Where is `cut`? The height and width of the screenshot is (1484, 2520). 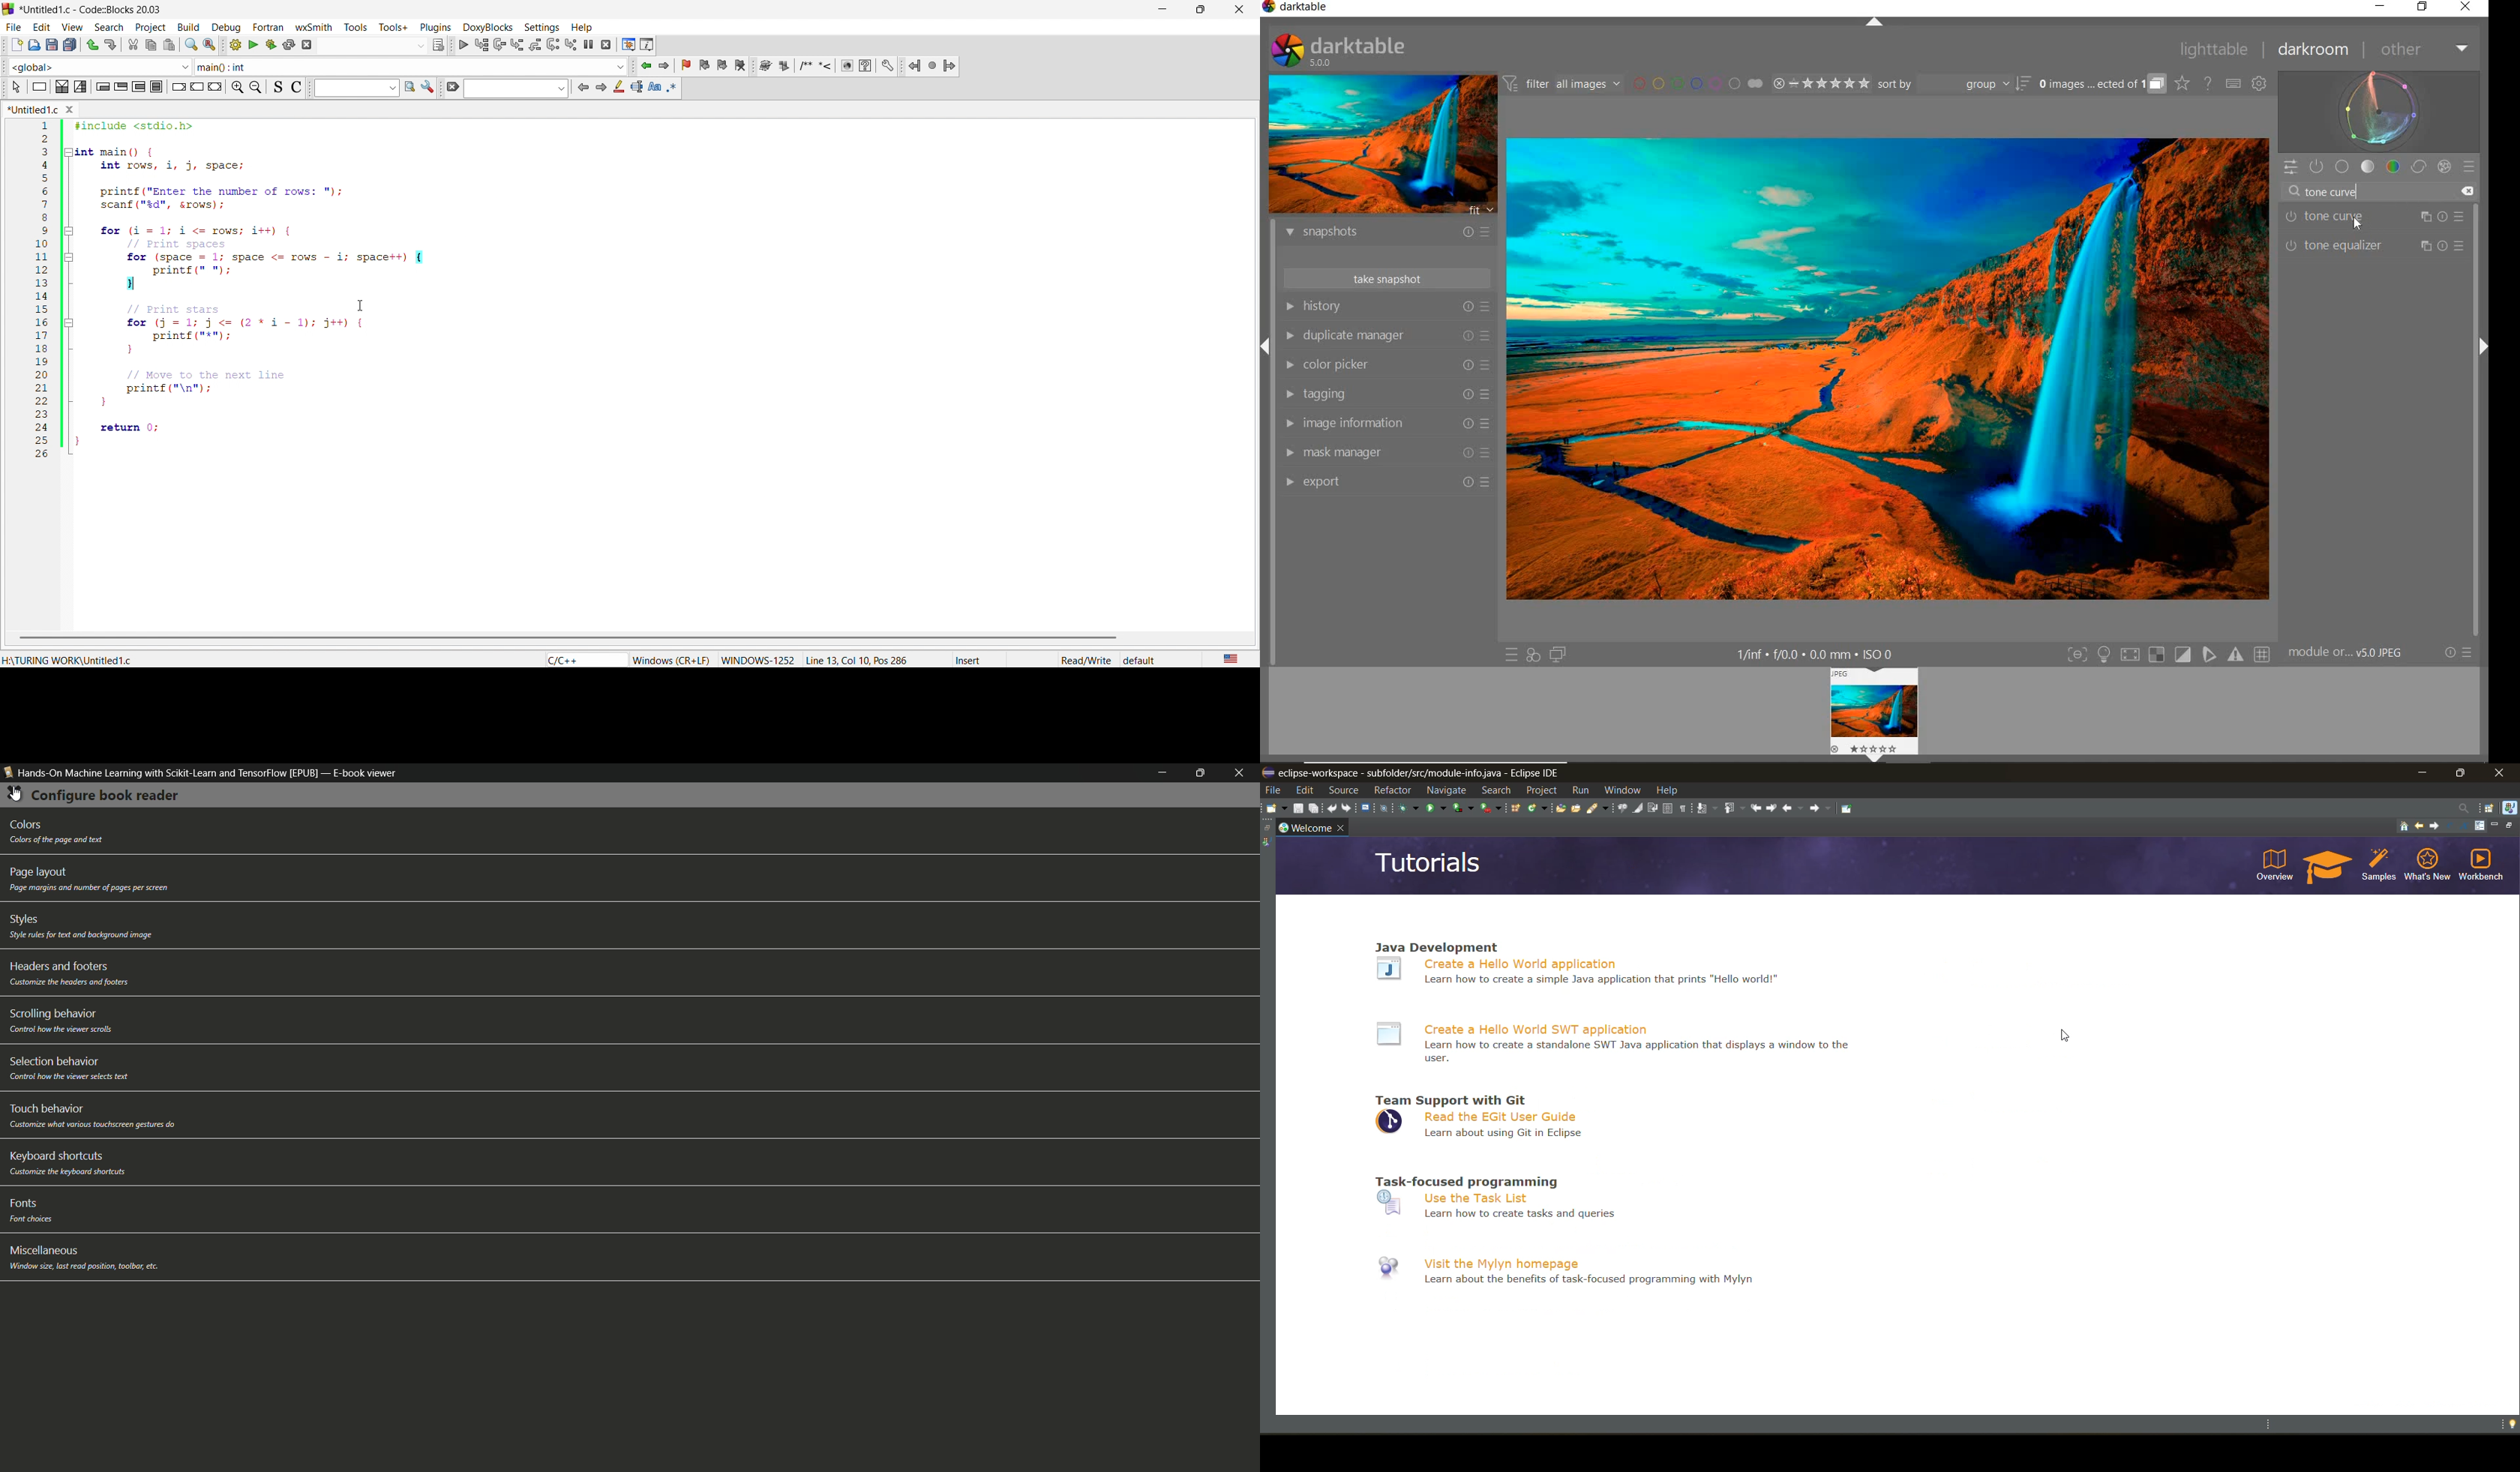 cut is located at coordinates (131, 45).